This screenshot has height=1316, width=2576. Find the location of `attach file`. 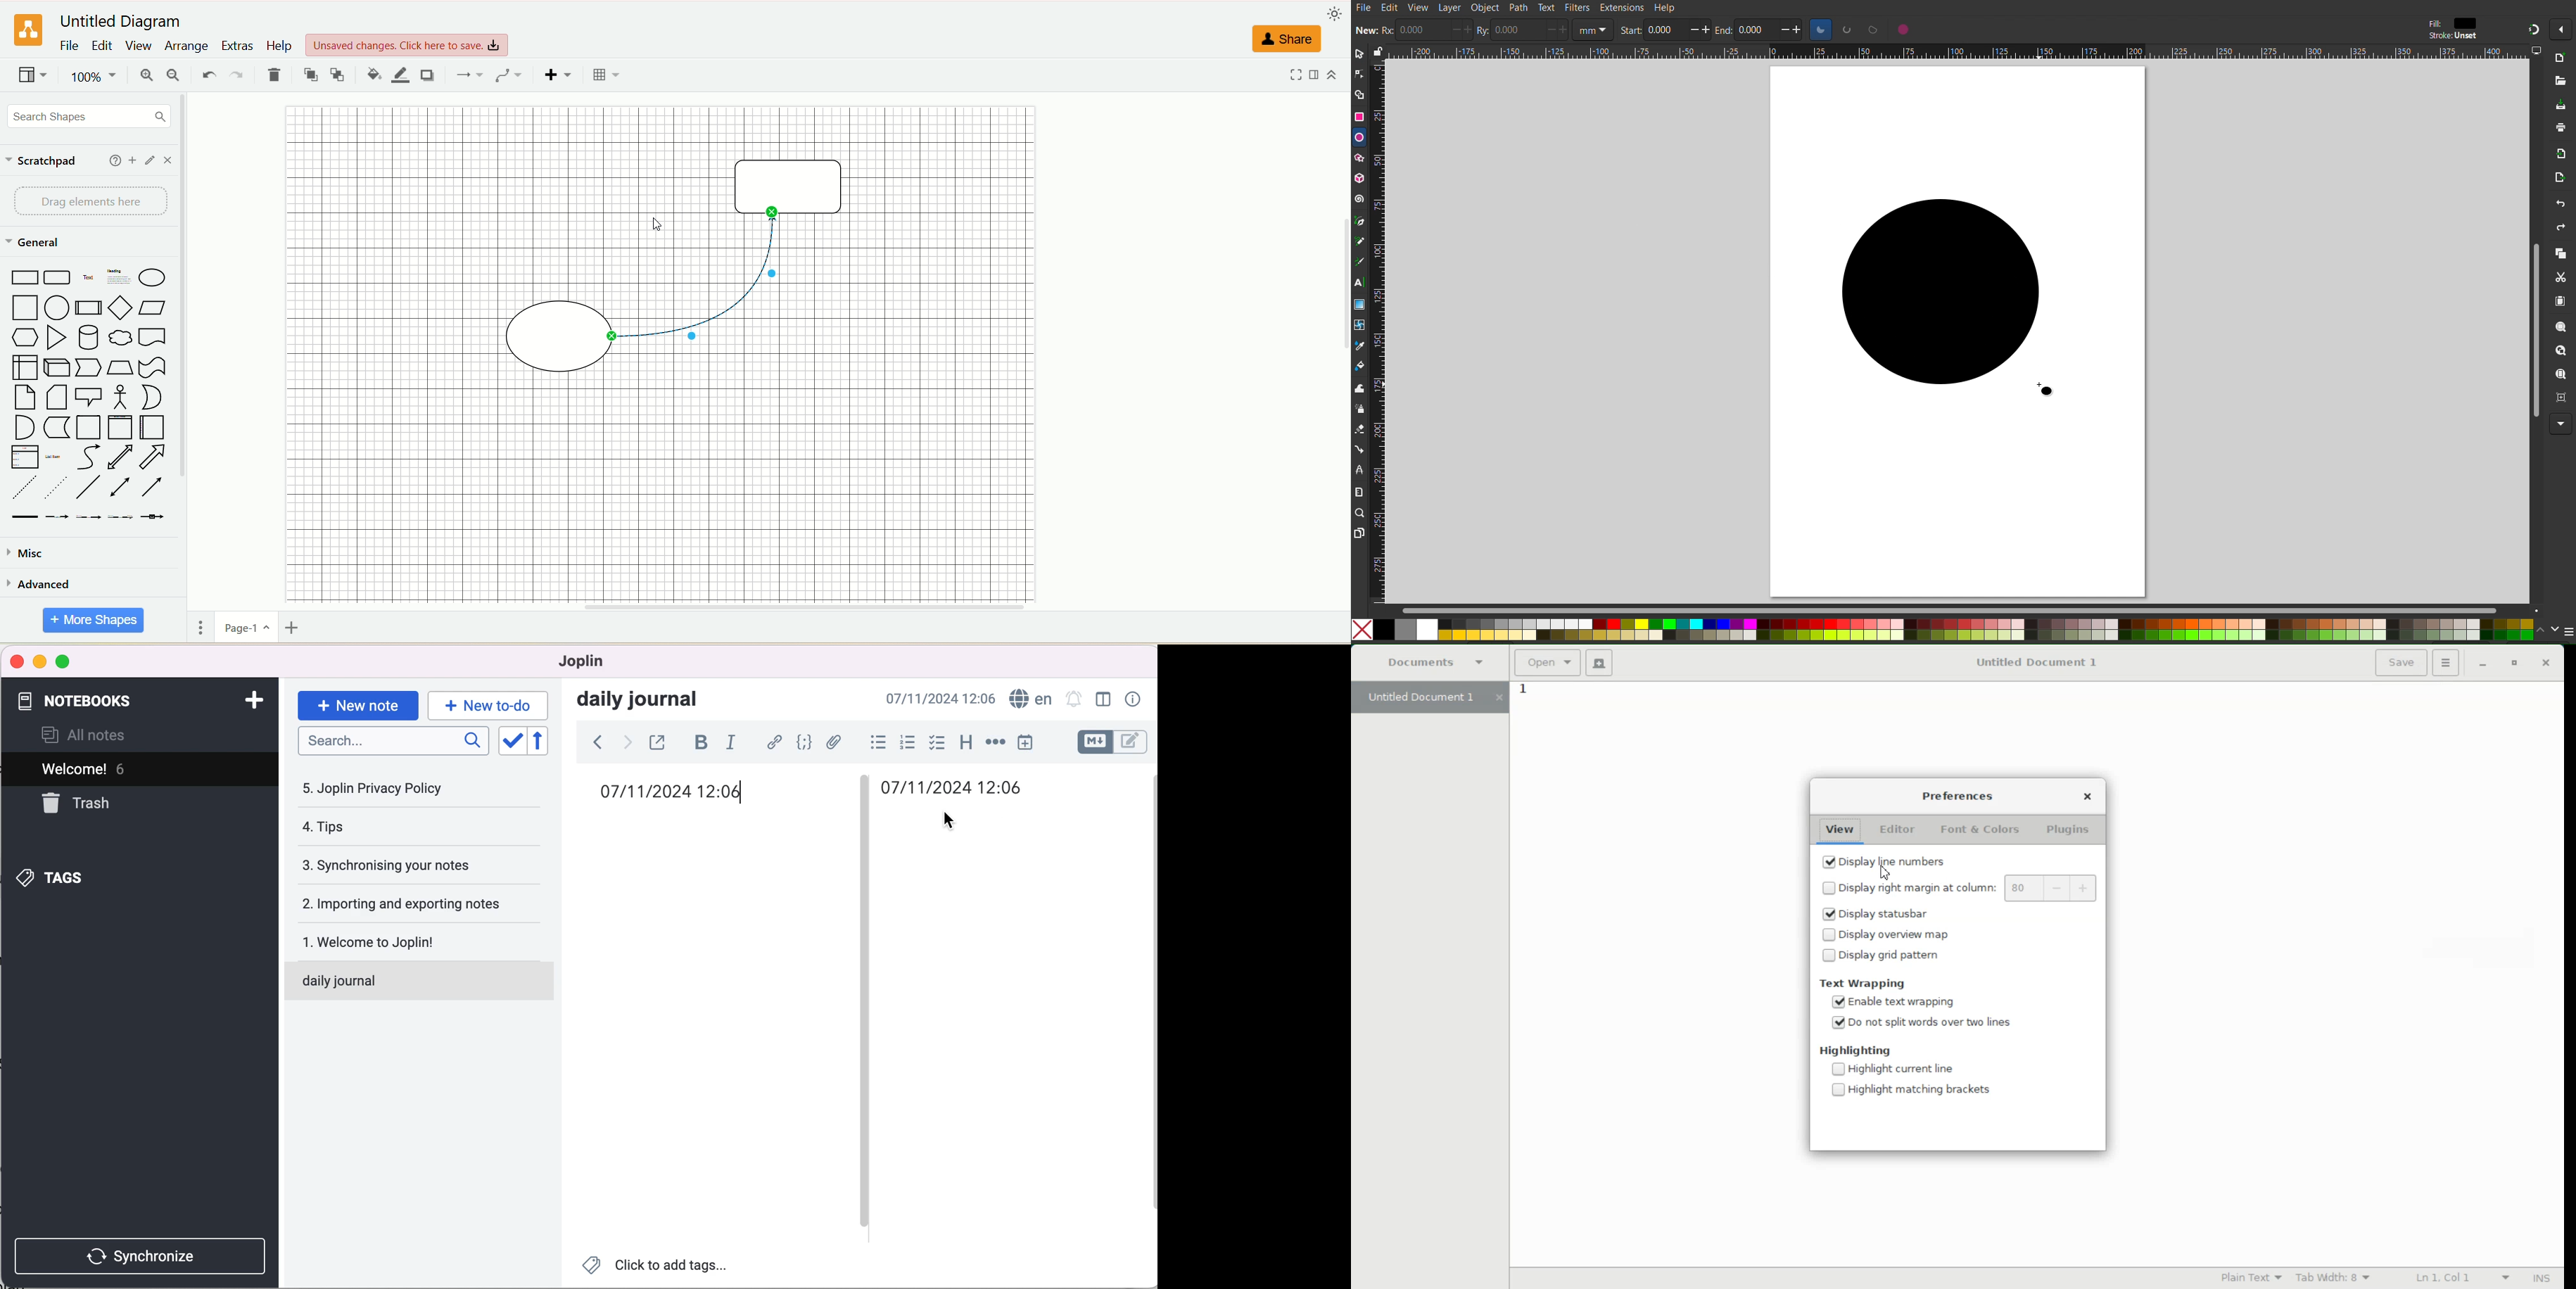

attach file is located at coordinates (834, 742).